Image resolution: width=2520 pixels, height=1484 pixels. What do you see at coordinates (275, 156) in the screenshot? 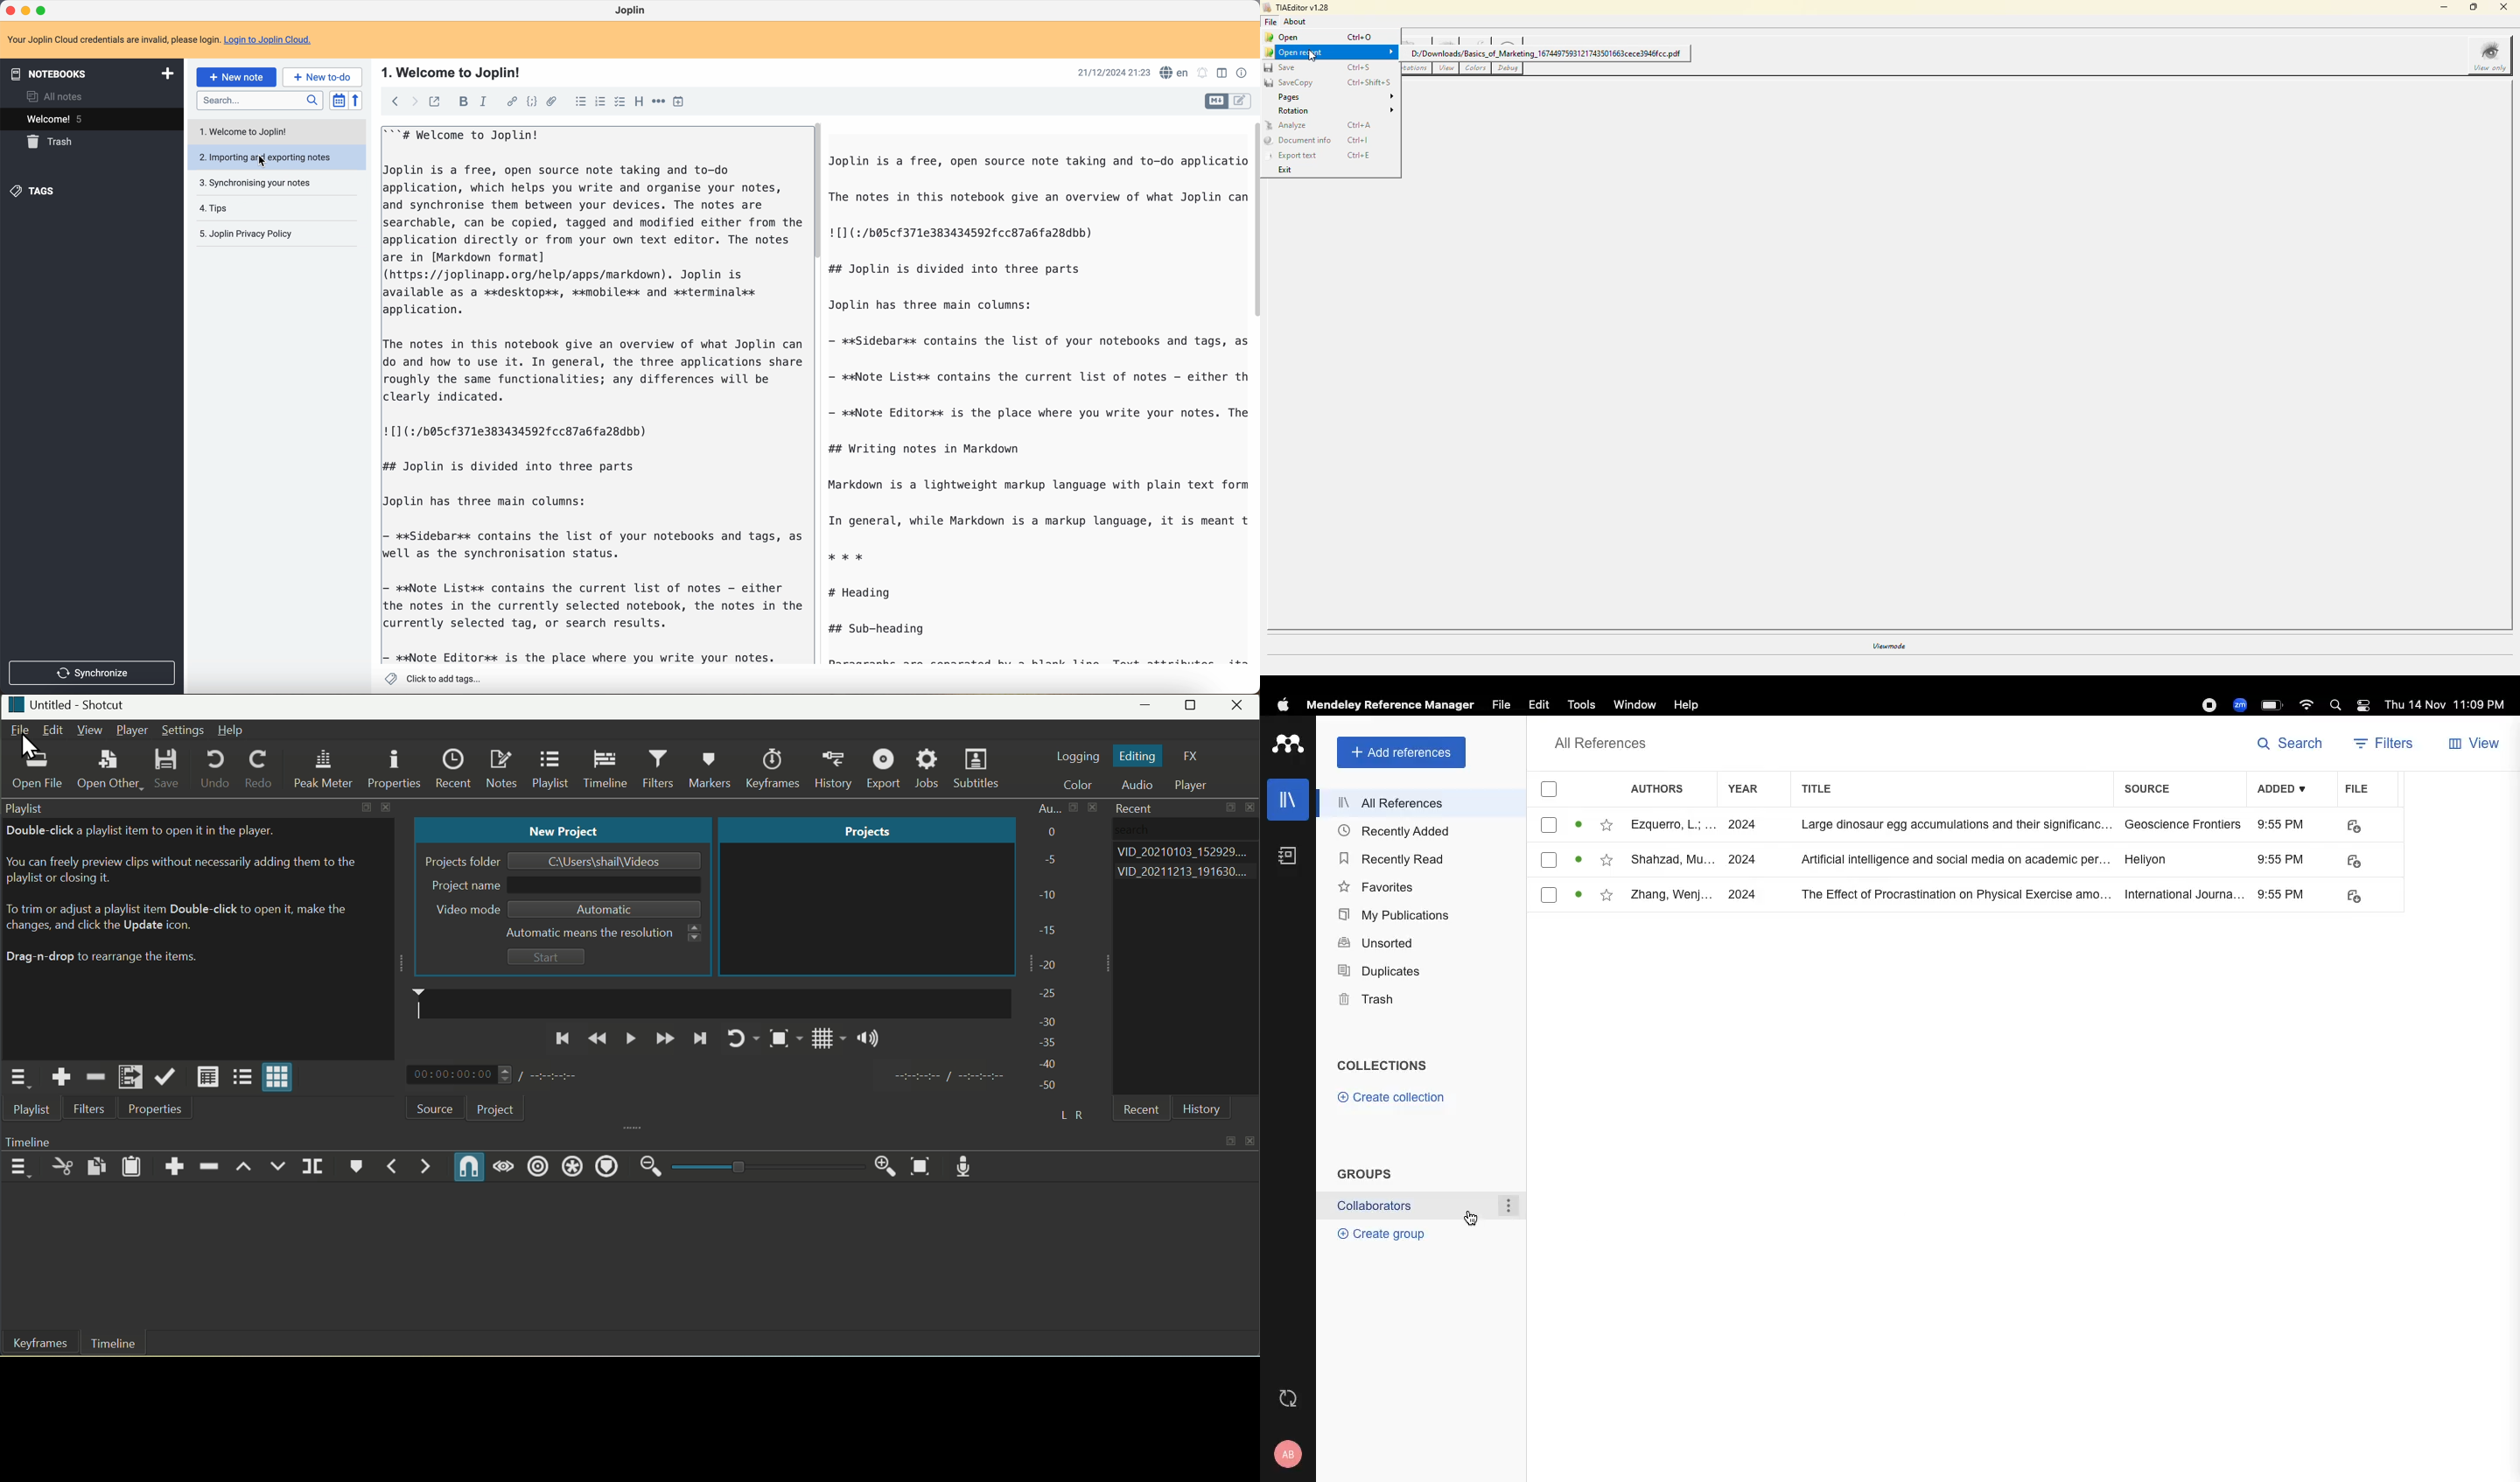
I see `importing and exporting notes` at bounding box center [275, 156].